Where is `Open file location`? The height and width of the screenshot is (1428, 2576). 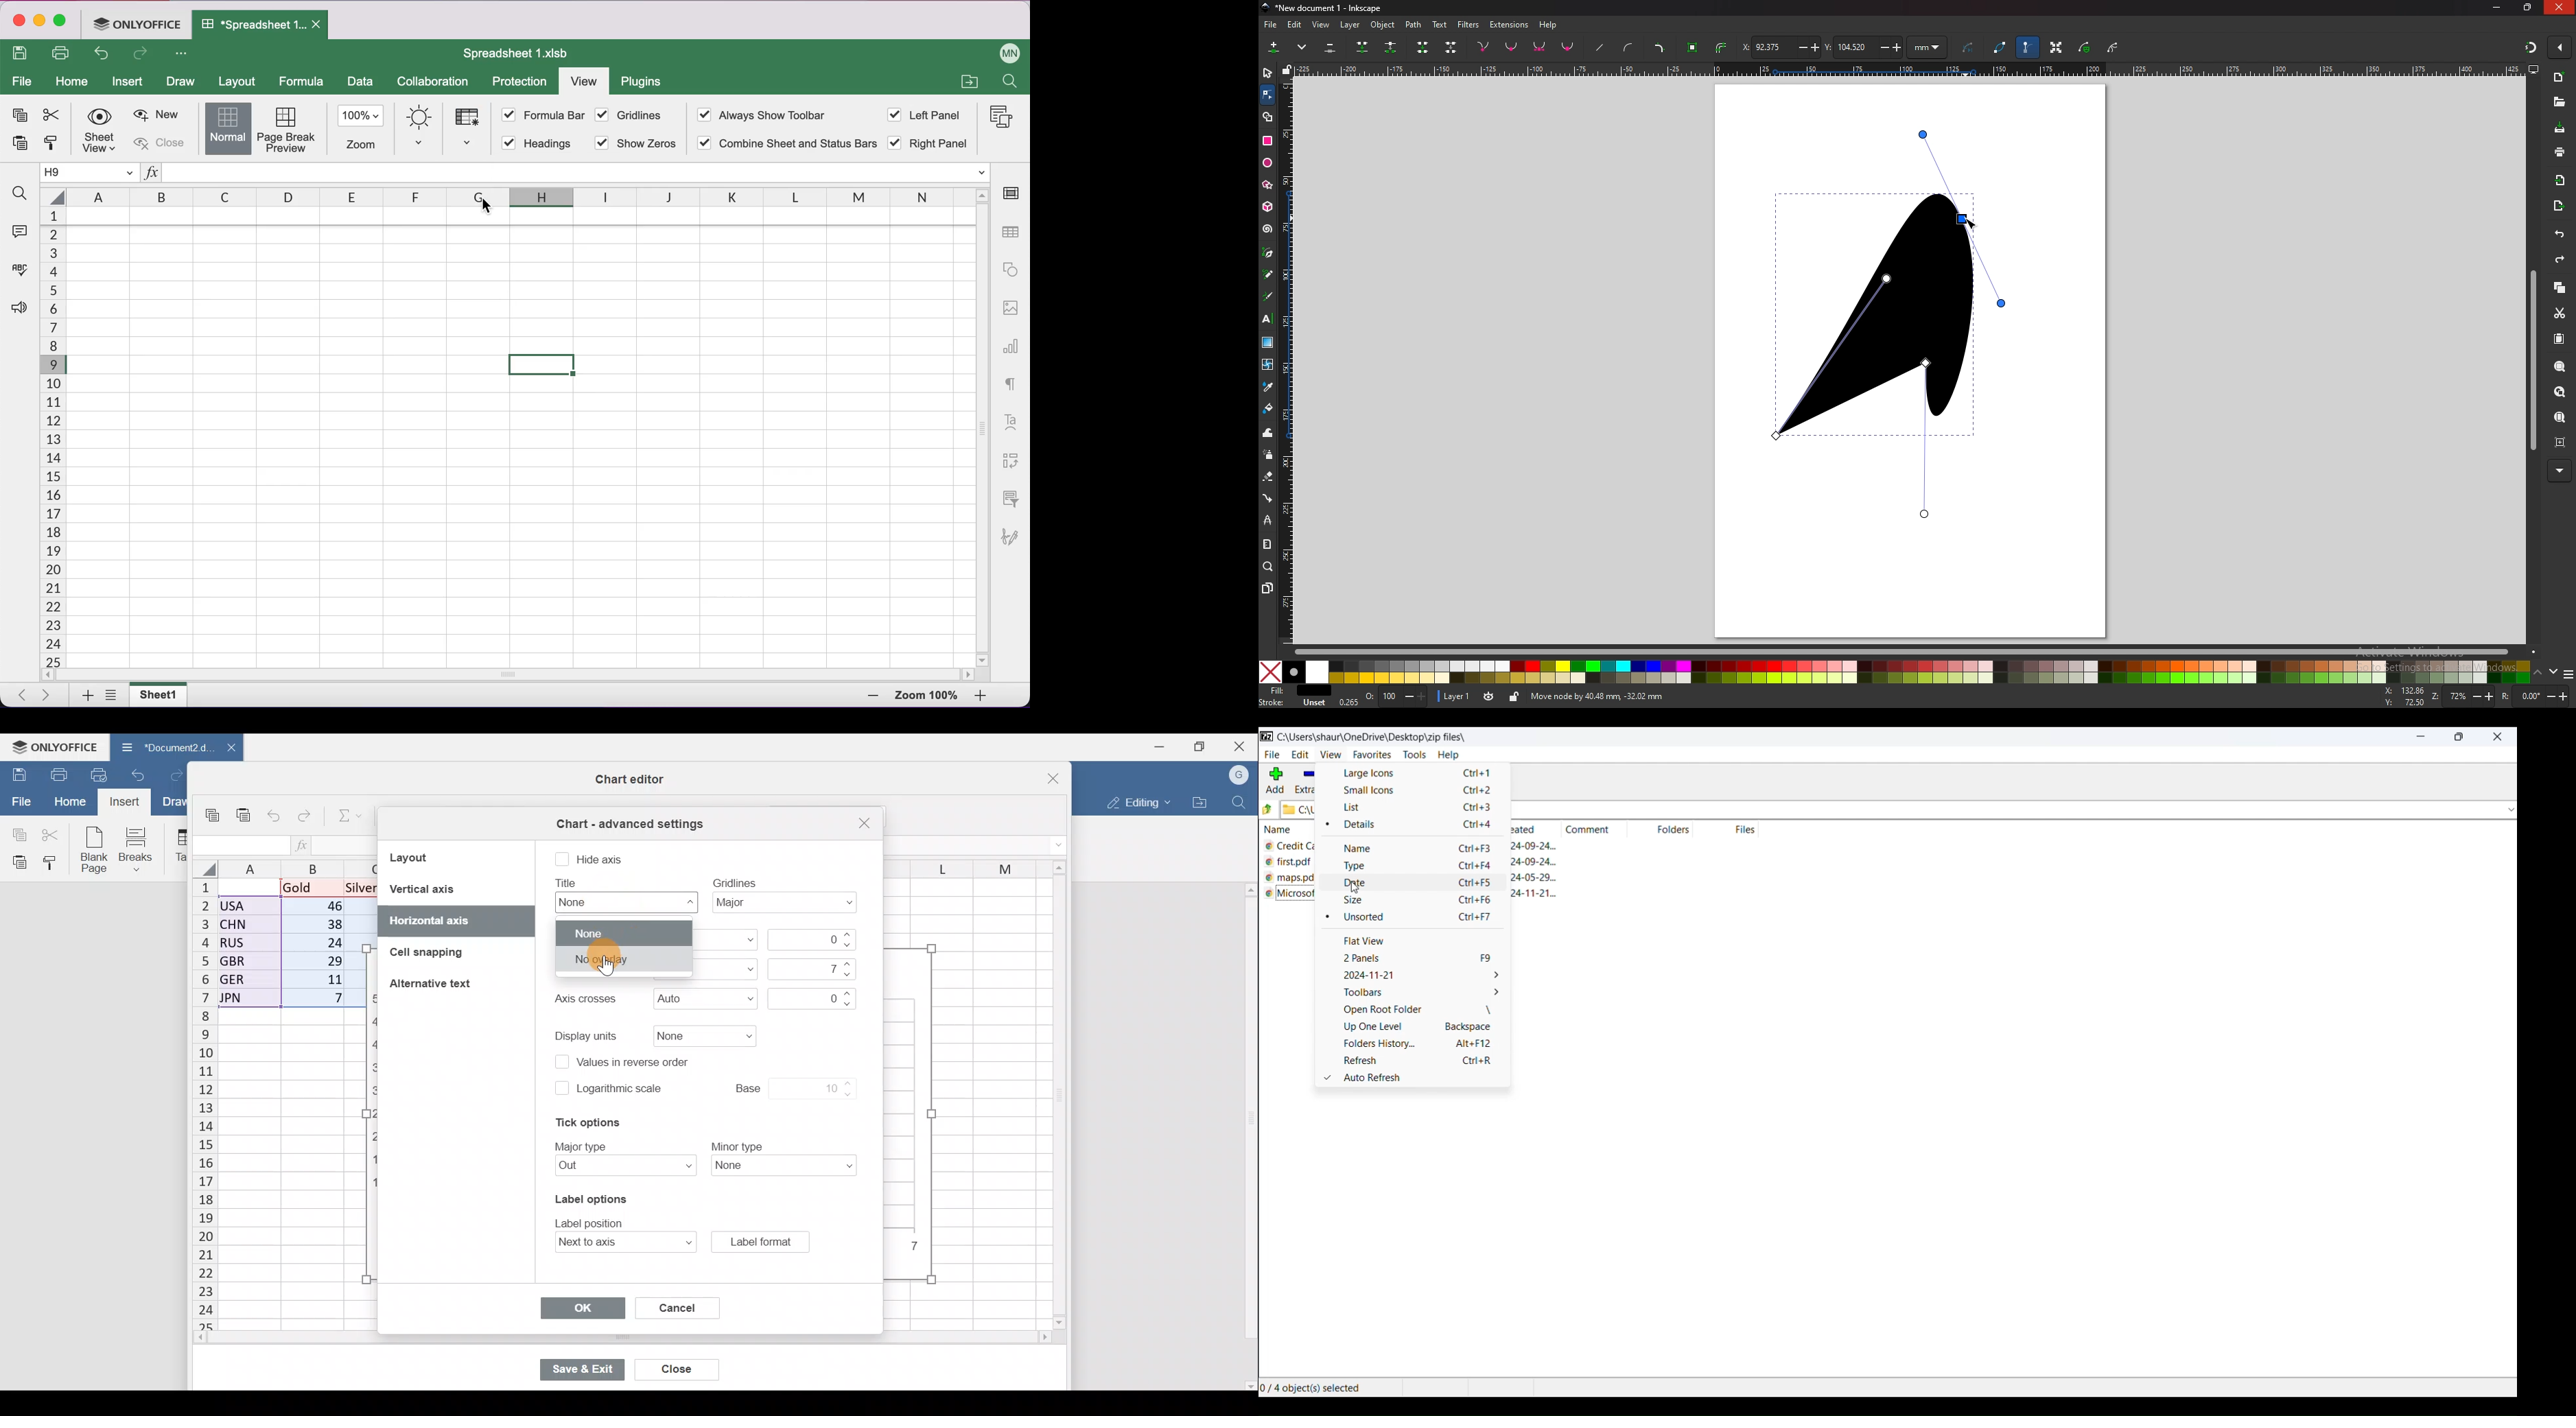
Open file location is located at coordinates (1201, 802).